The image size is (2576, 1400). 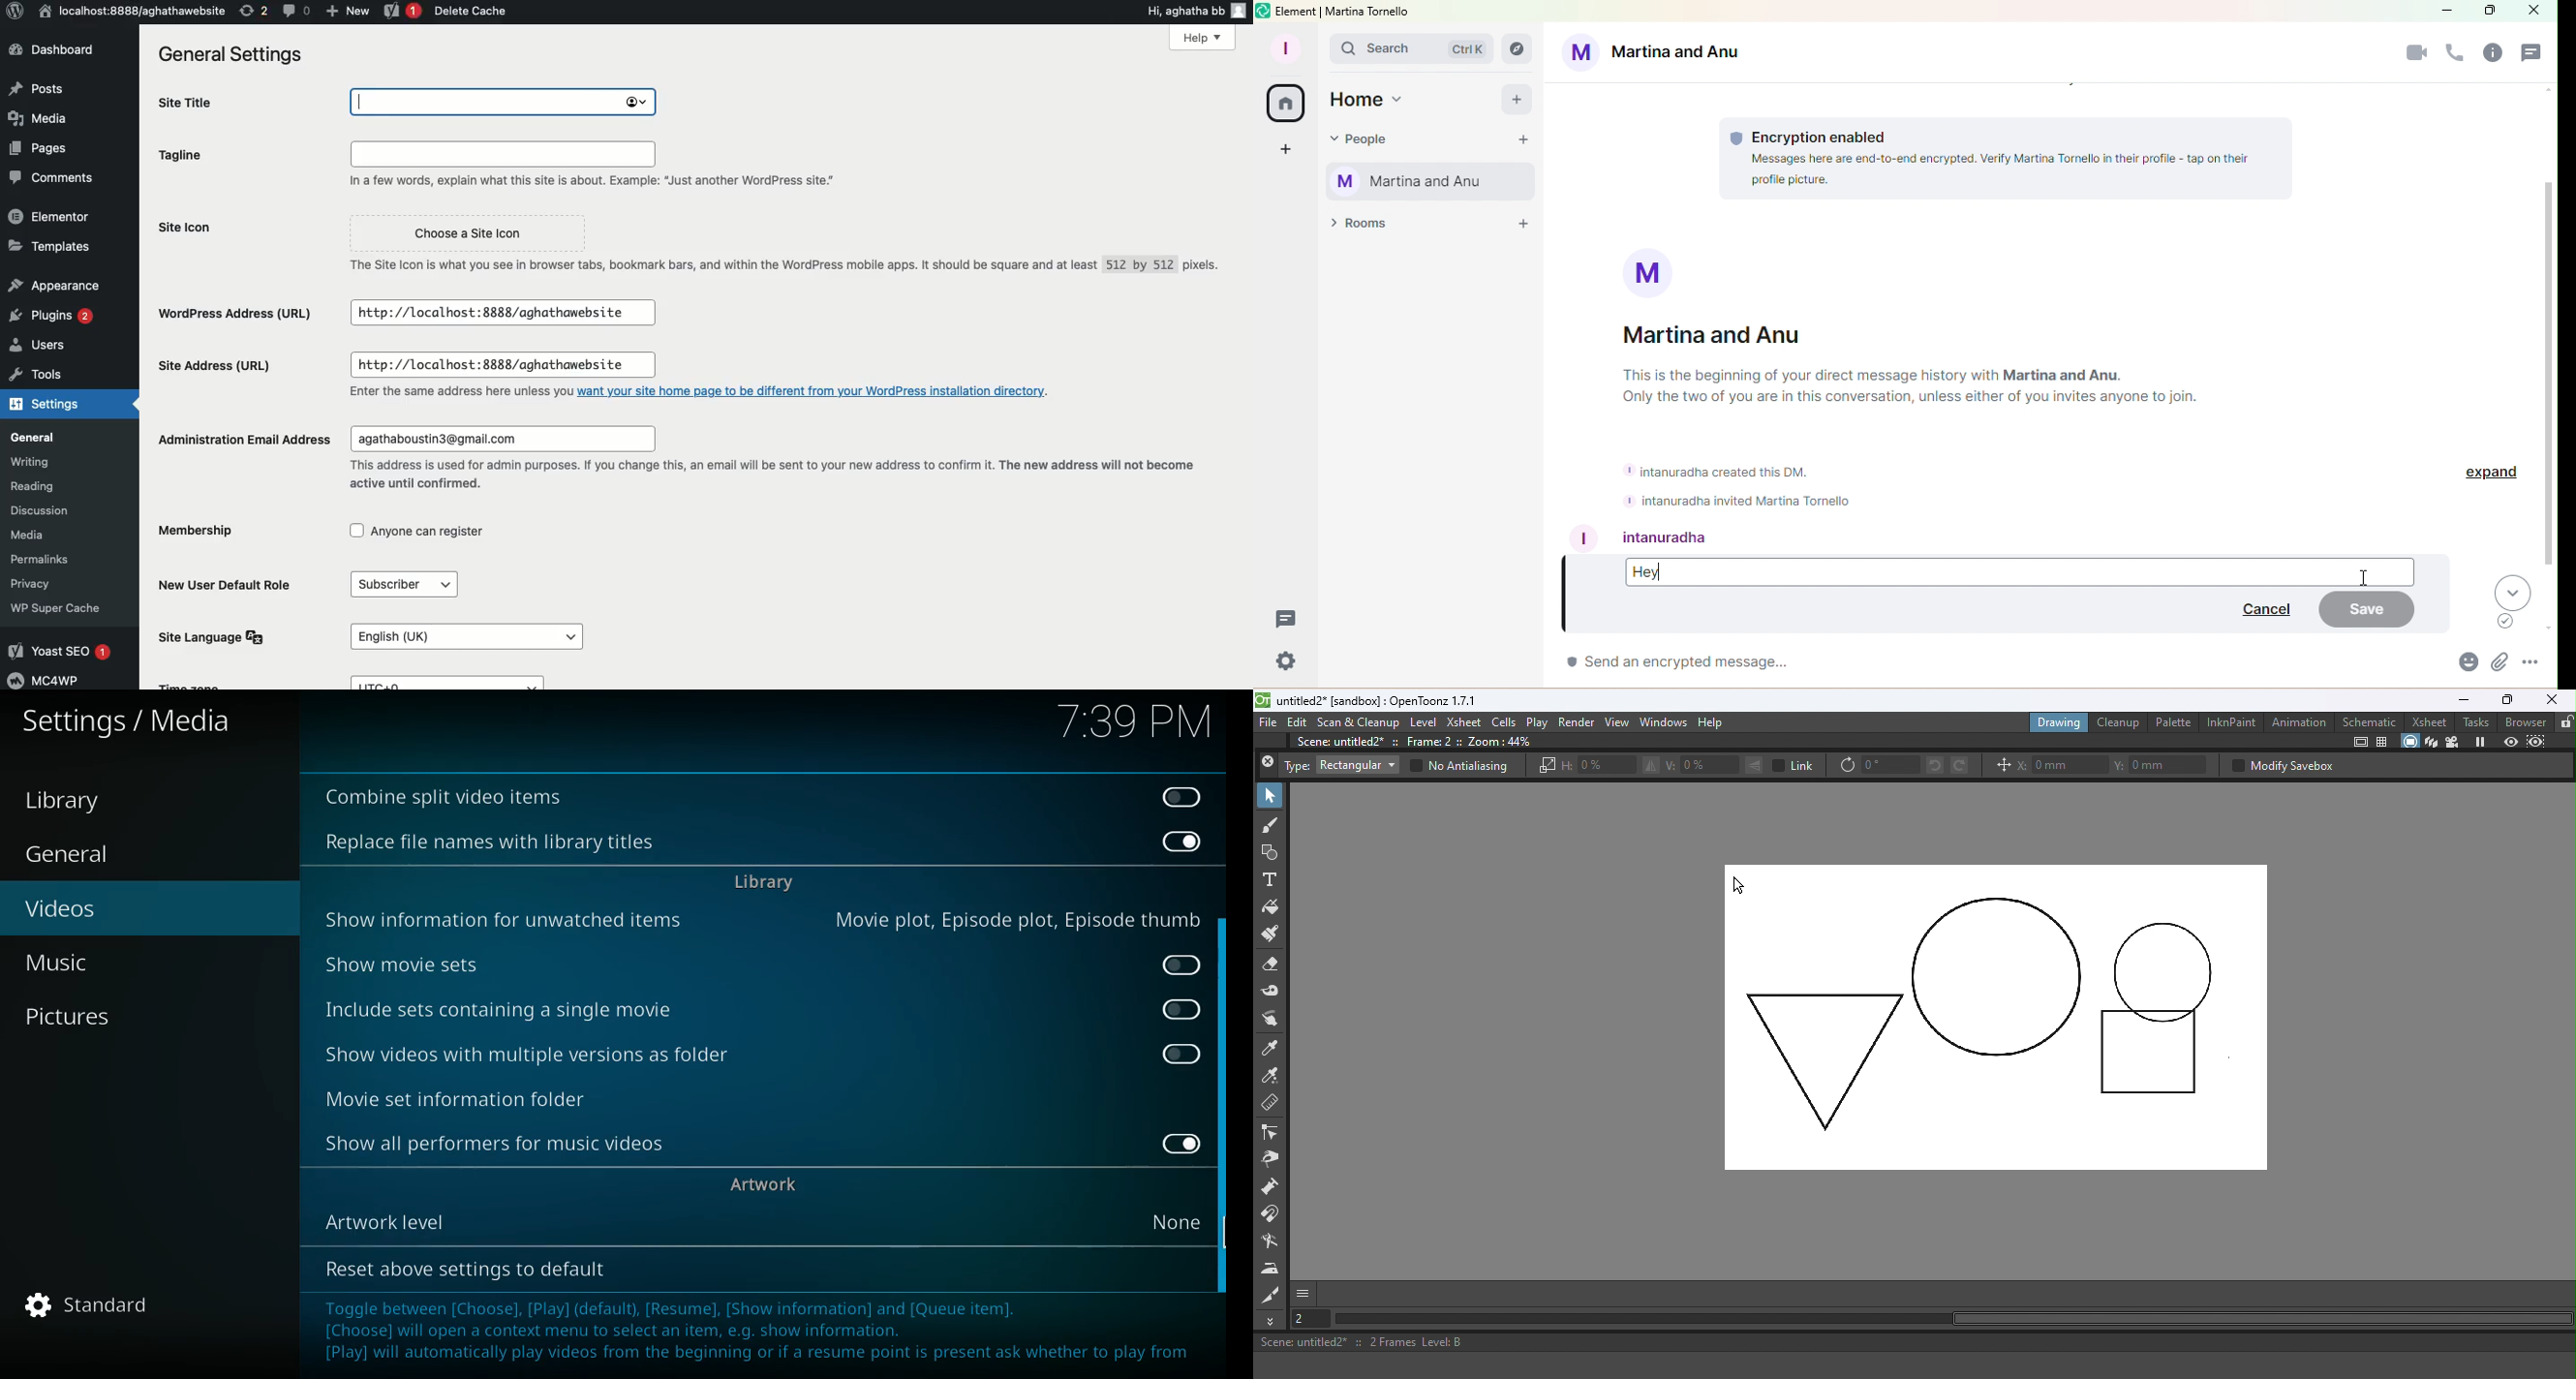 What do you see at coordinates (2365, 581) in the screenshot?
I see `Cursor` at bounding box center [2365, 581].